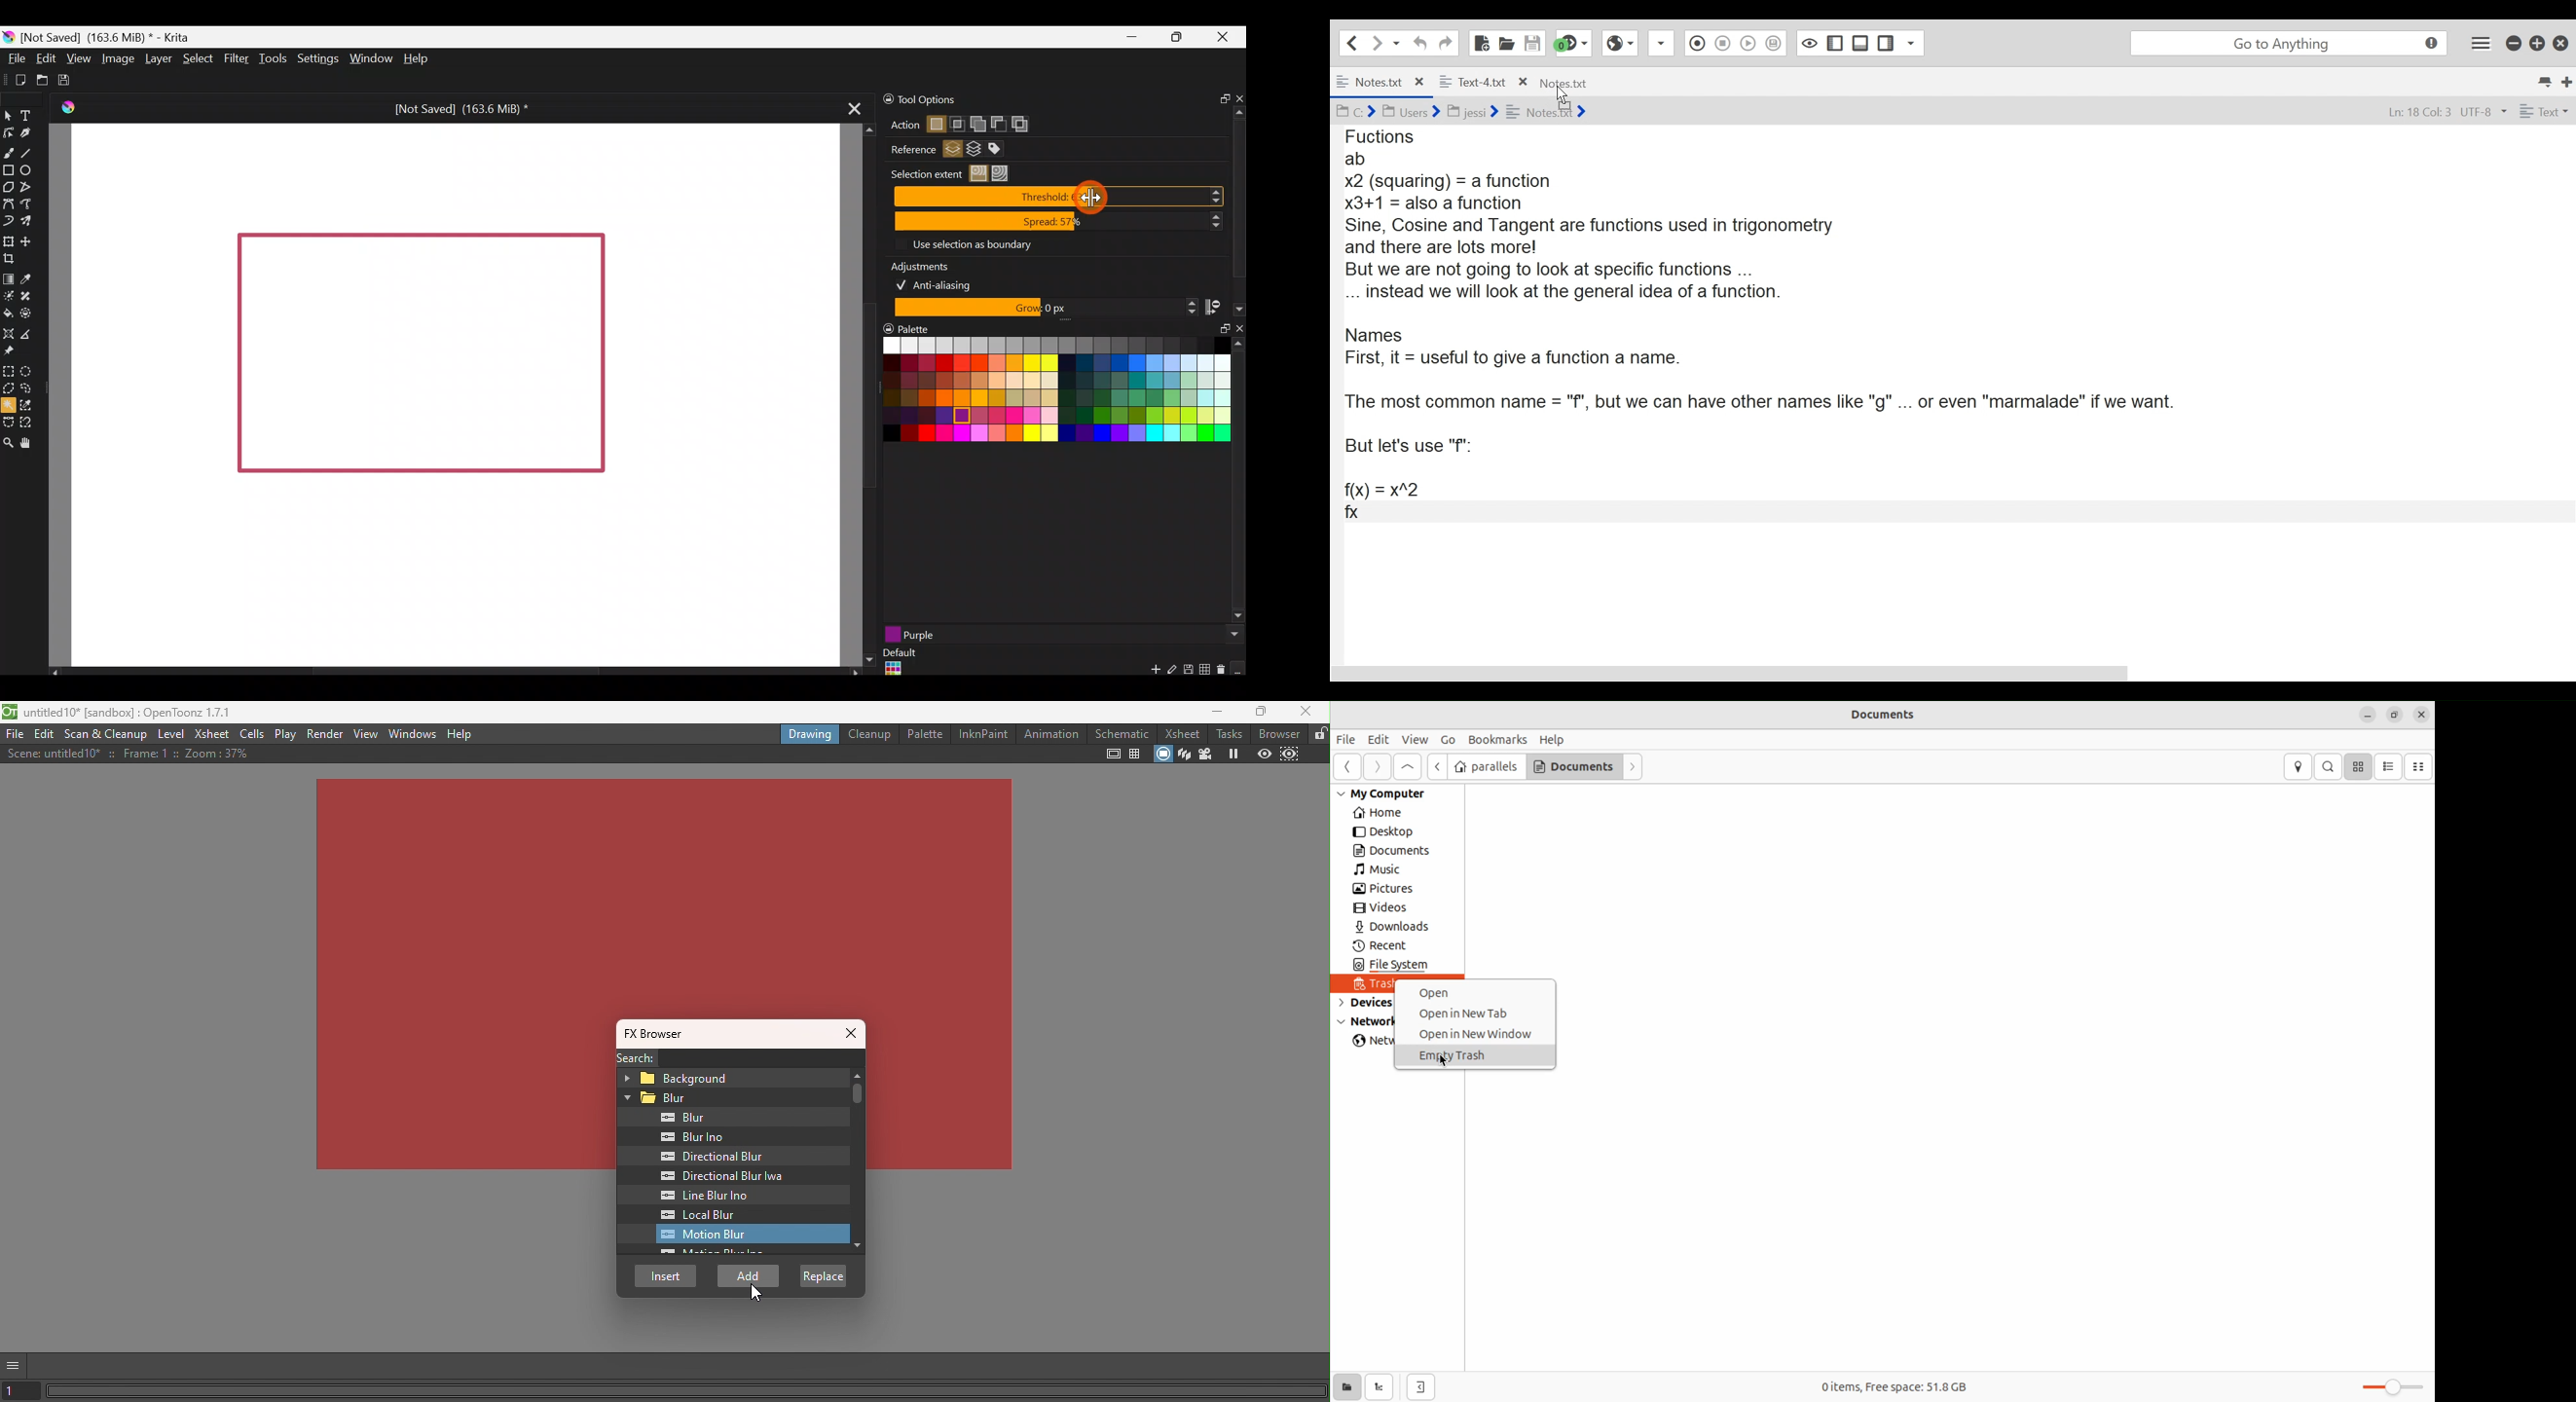 This screenshot has height=1428, width=2576. What do you see at coordinates (1391, 831) in the screenshot?
I see `Desktop` at bounding box center [1391, 831].